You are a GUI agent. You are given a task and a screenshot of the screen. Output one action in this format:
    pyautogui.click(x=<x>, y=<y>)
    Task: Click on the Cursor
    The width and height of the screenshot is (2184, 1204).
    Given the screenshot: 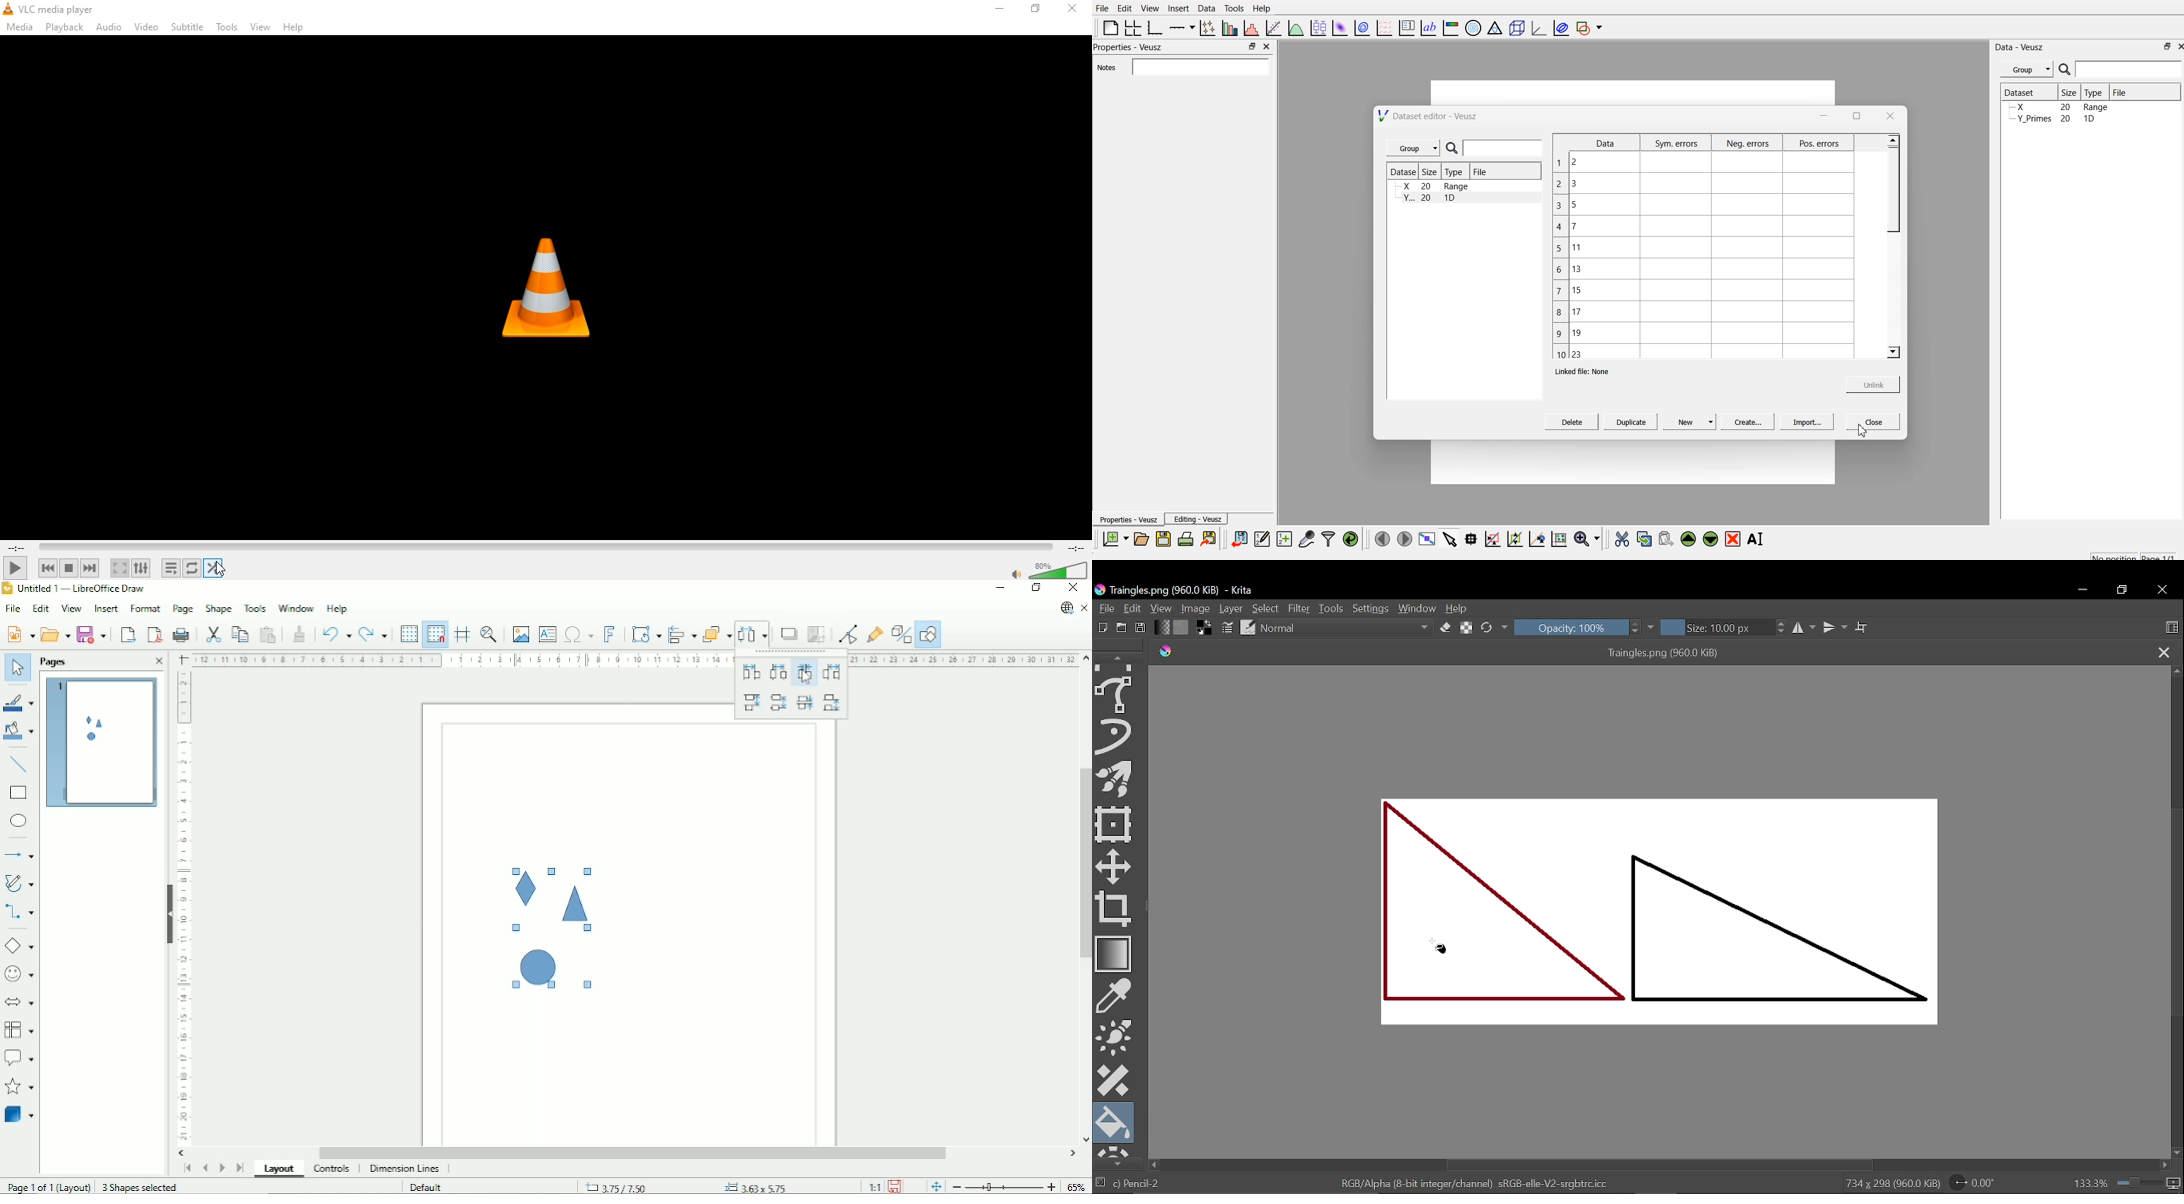 What is the action you would take?
    pyautogui.click(x=1442, y=953)
    